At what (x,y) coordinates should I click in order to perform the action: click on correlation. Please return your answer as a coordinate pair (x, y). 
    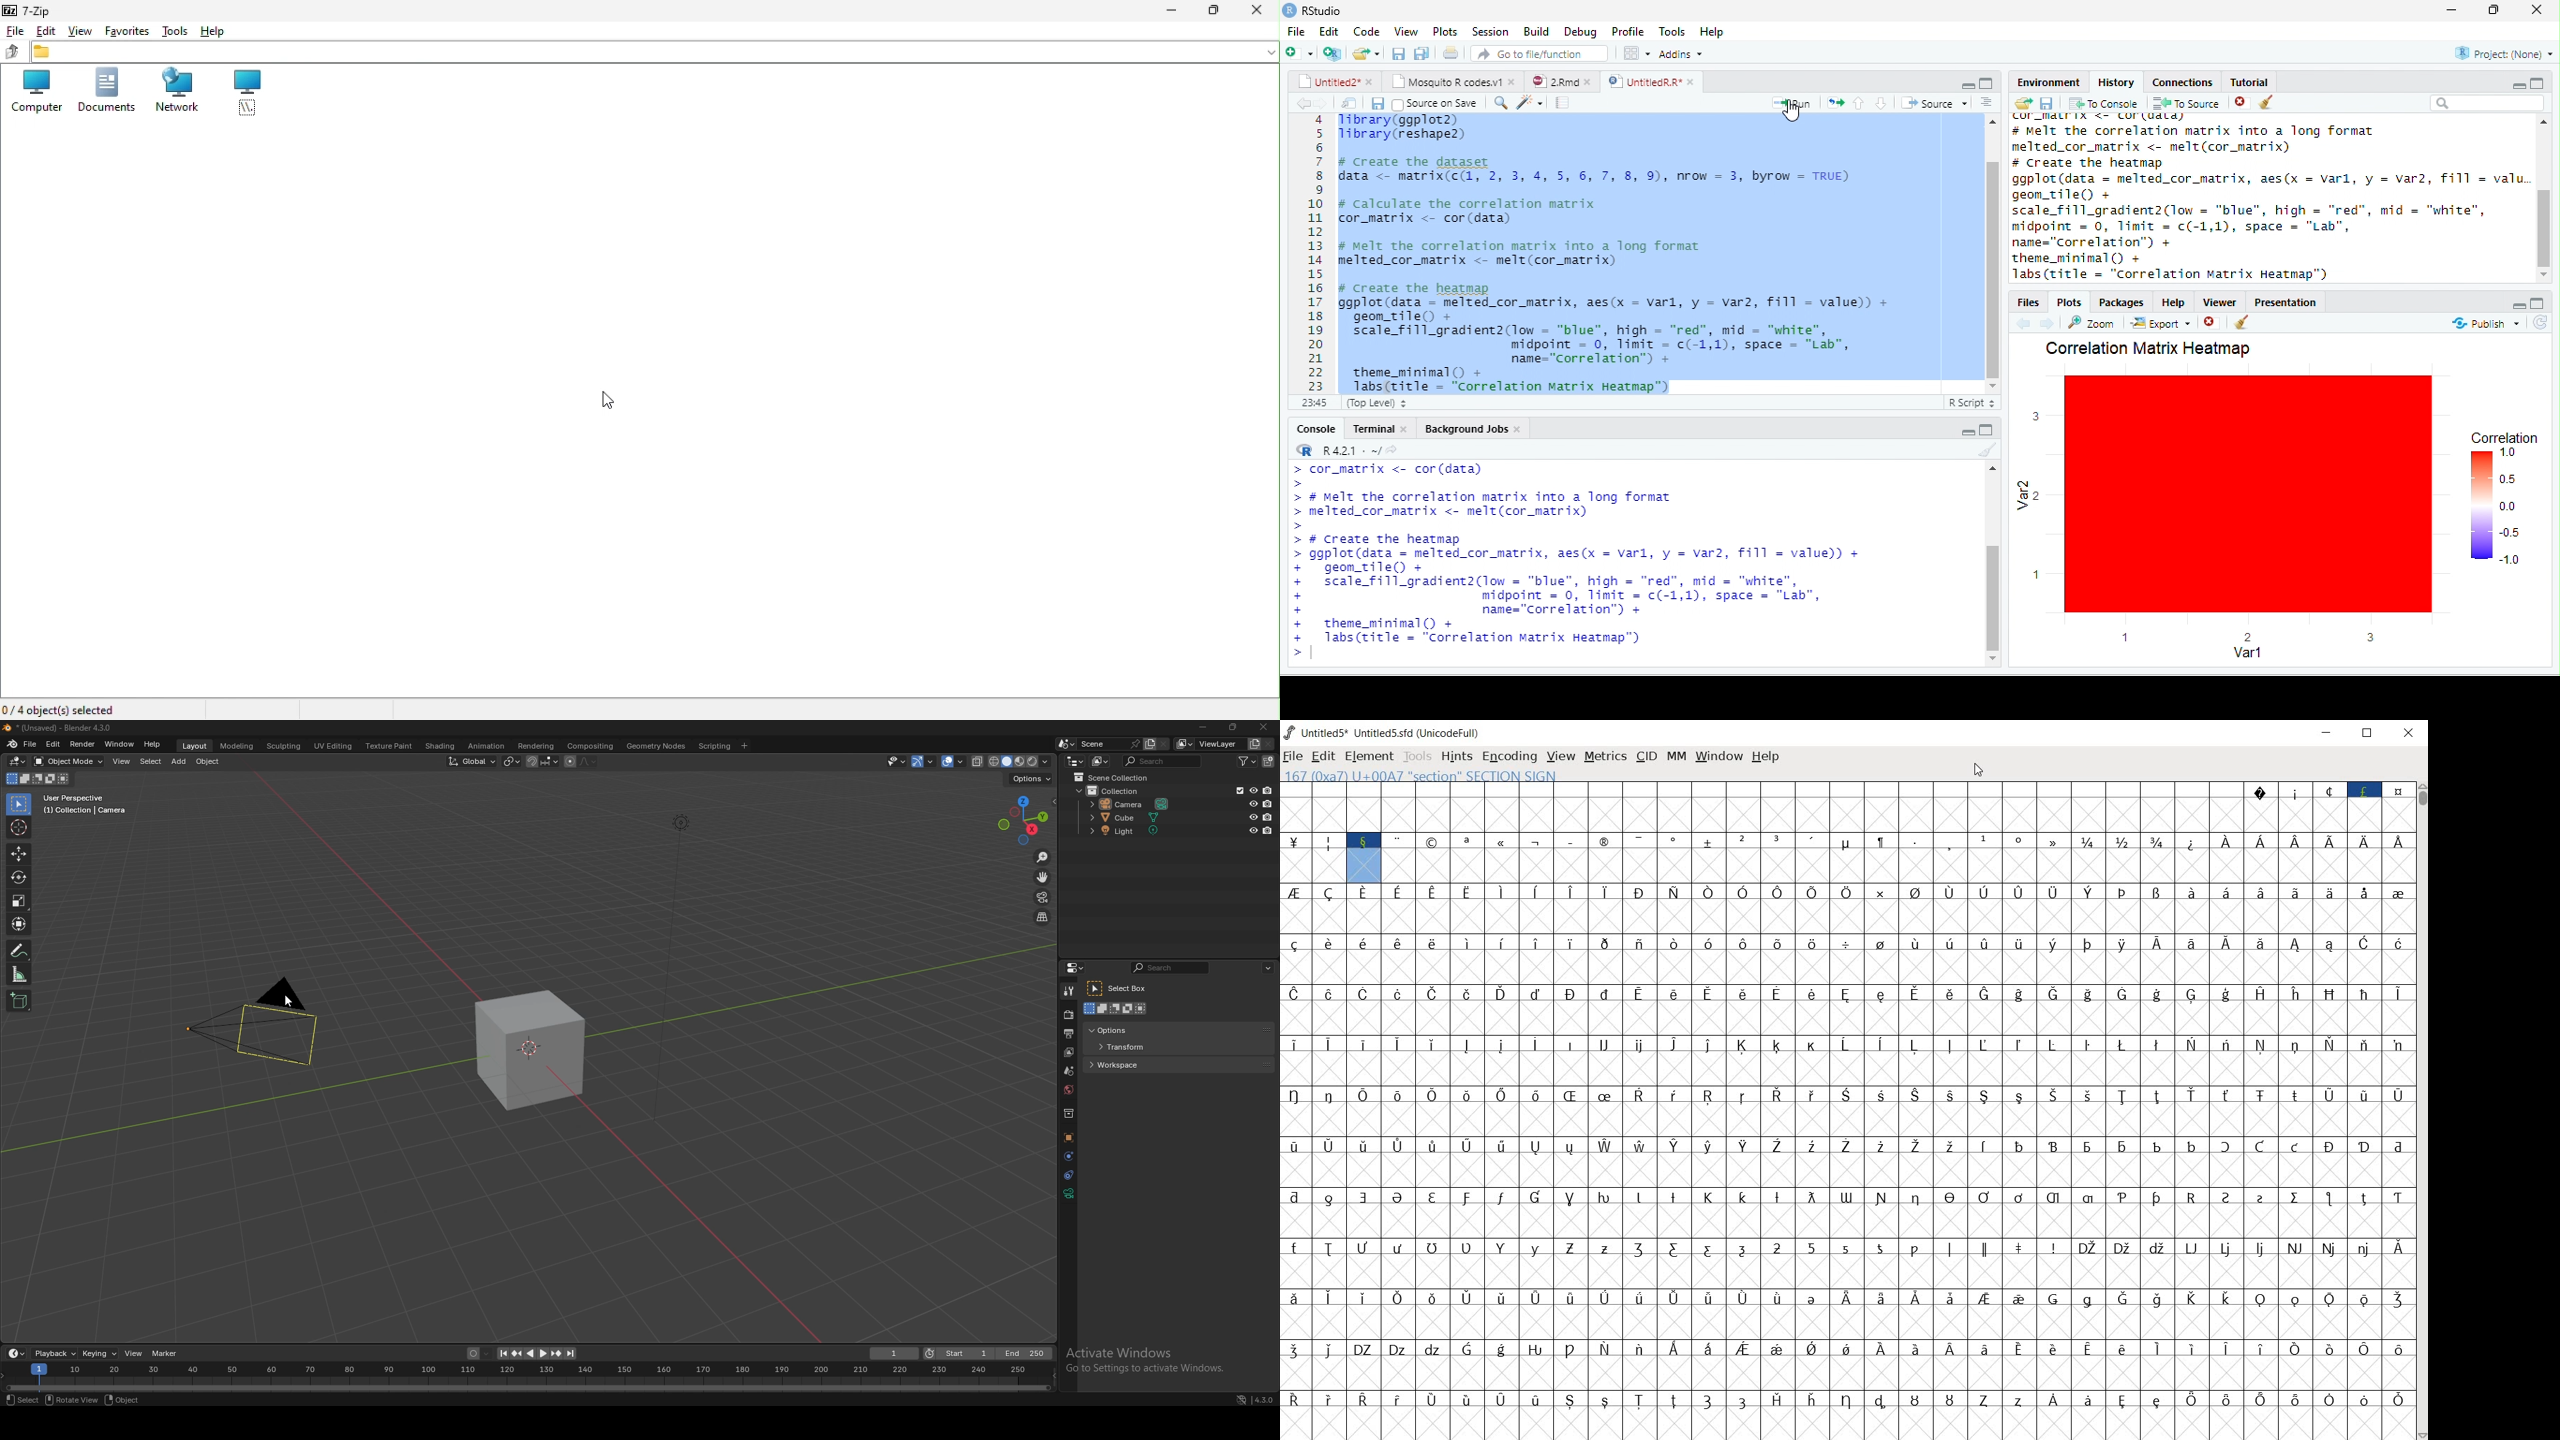
    Looking at the image, I should click on (2505, 503).